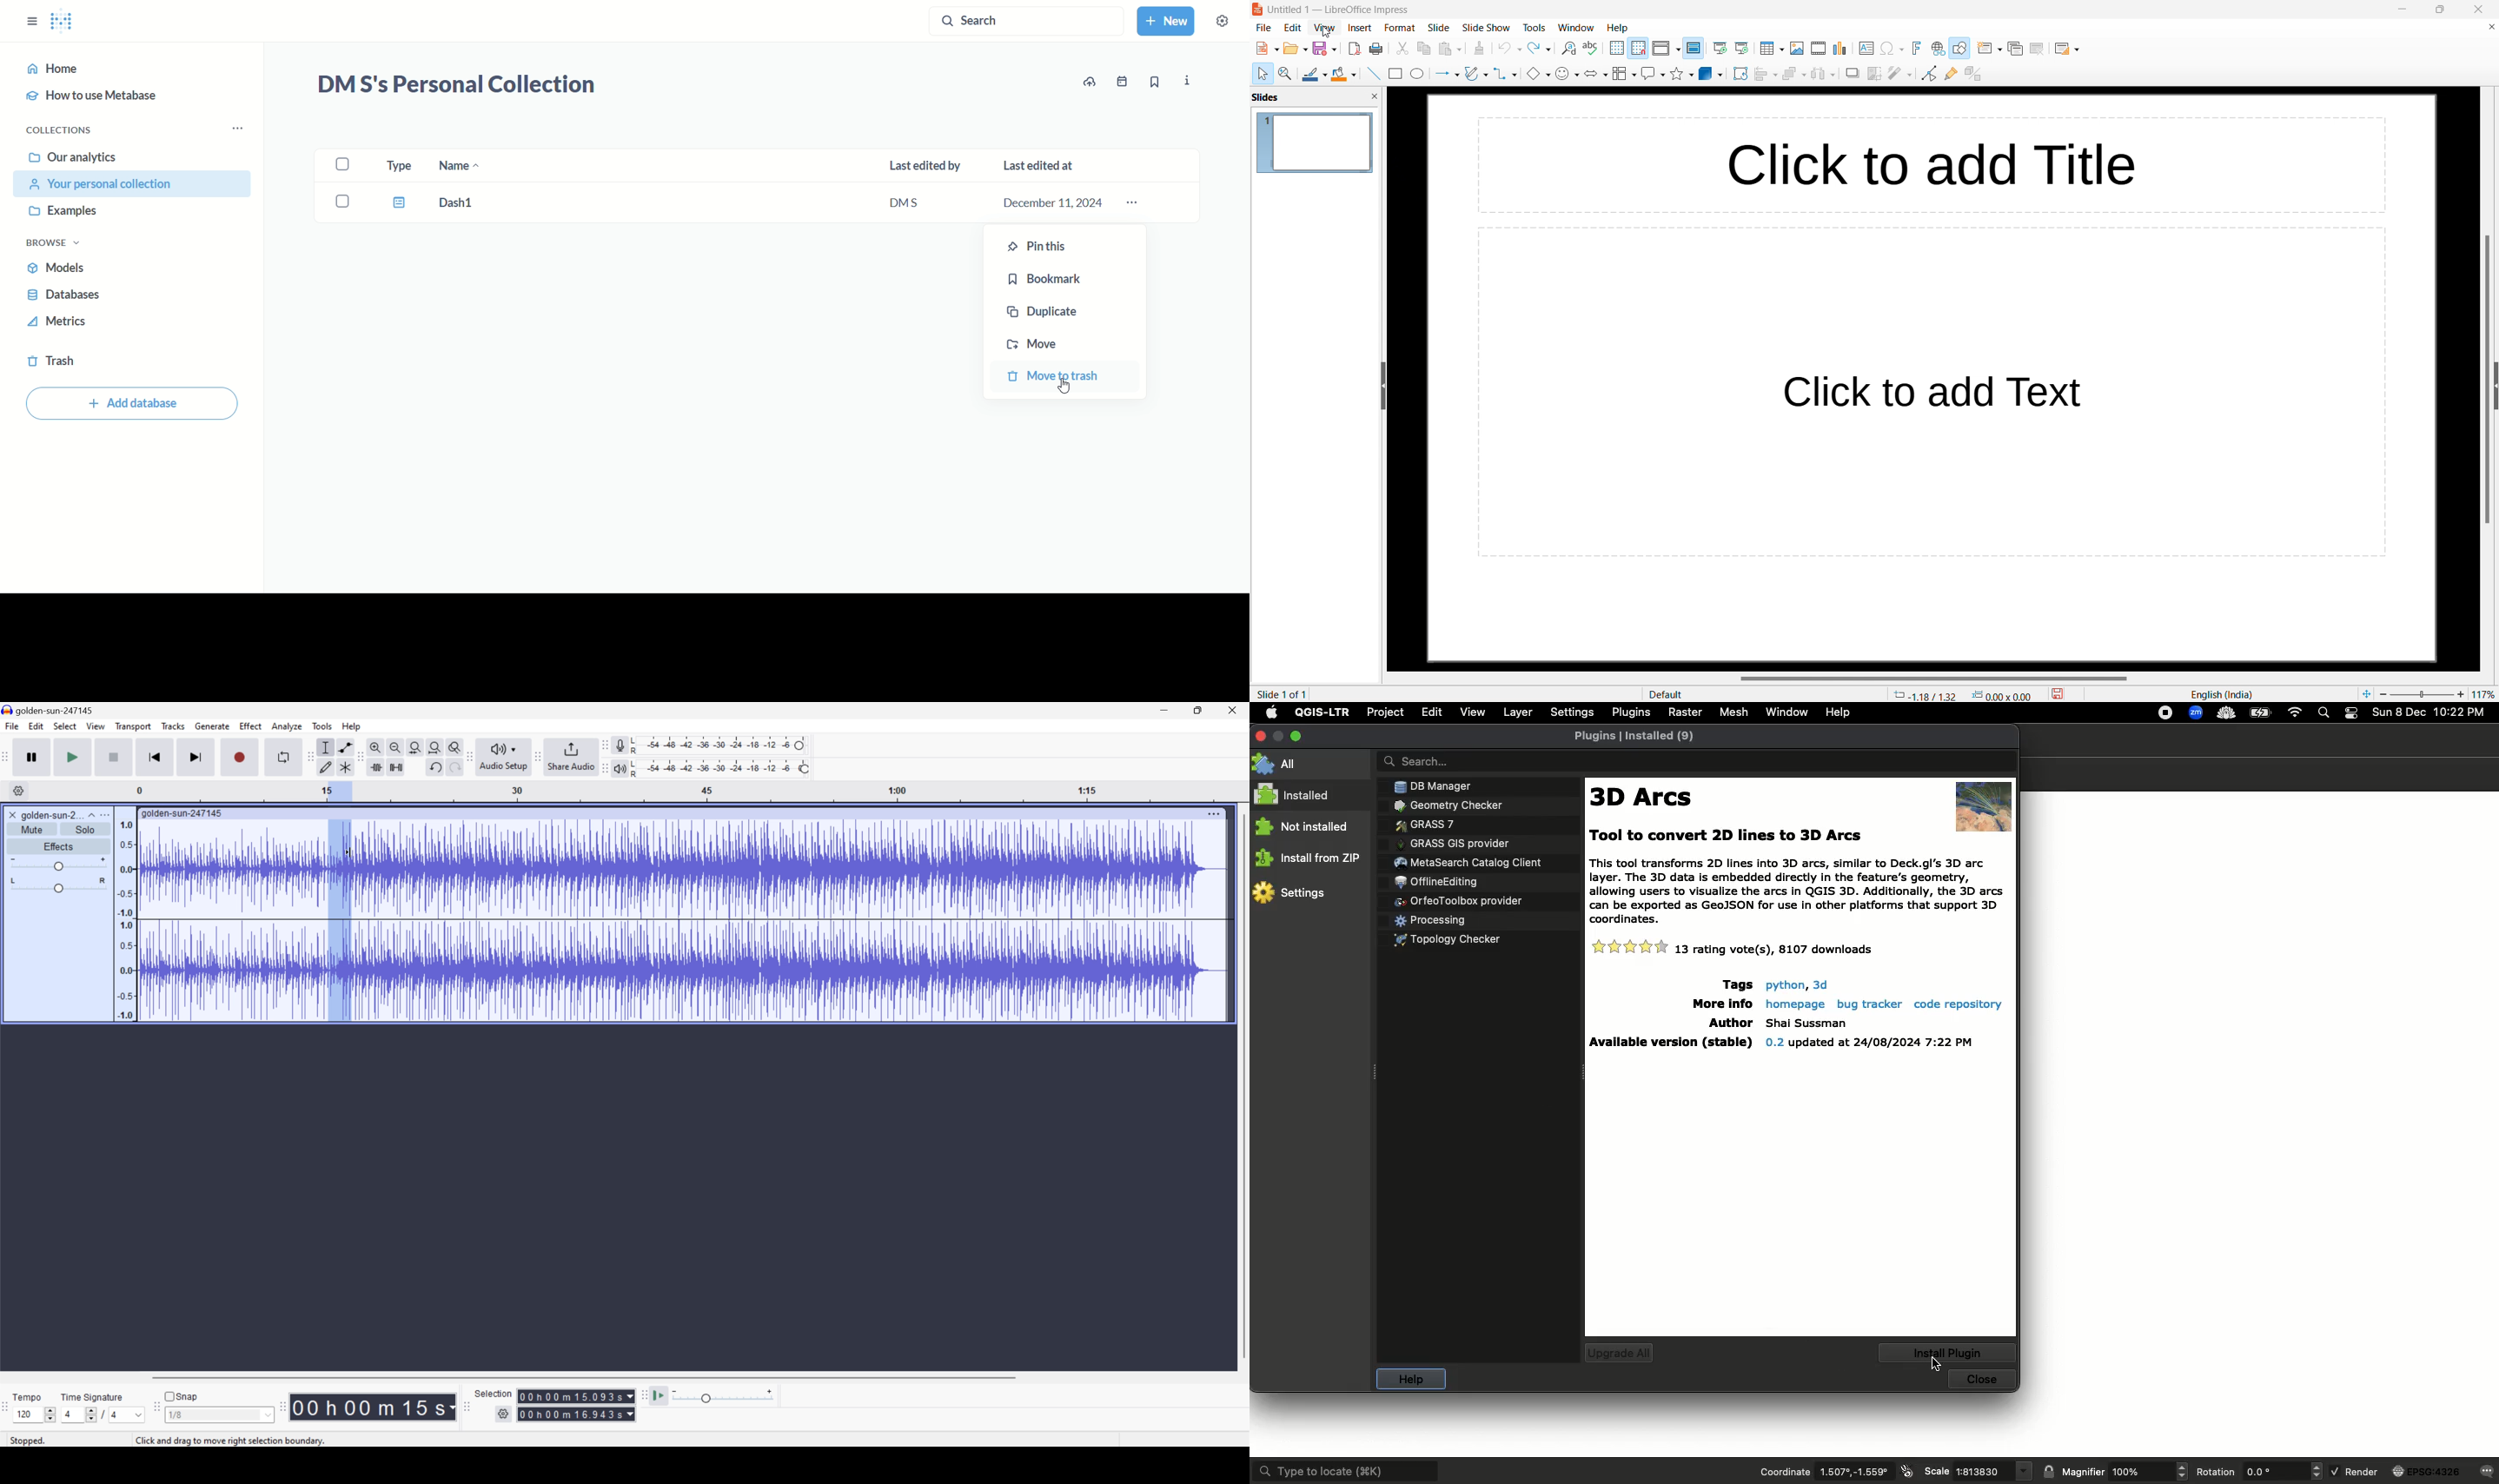 The height and width of the screenshot is (1484, 2520). Describe the element at coordinates (5, 757) in the screenshot. I see `Audacity transport layer toolbar` at that location.